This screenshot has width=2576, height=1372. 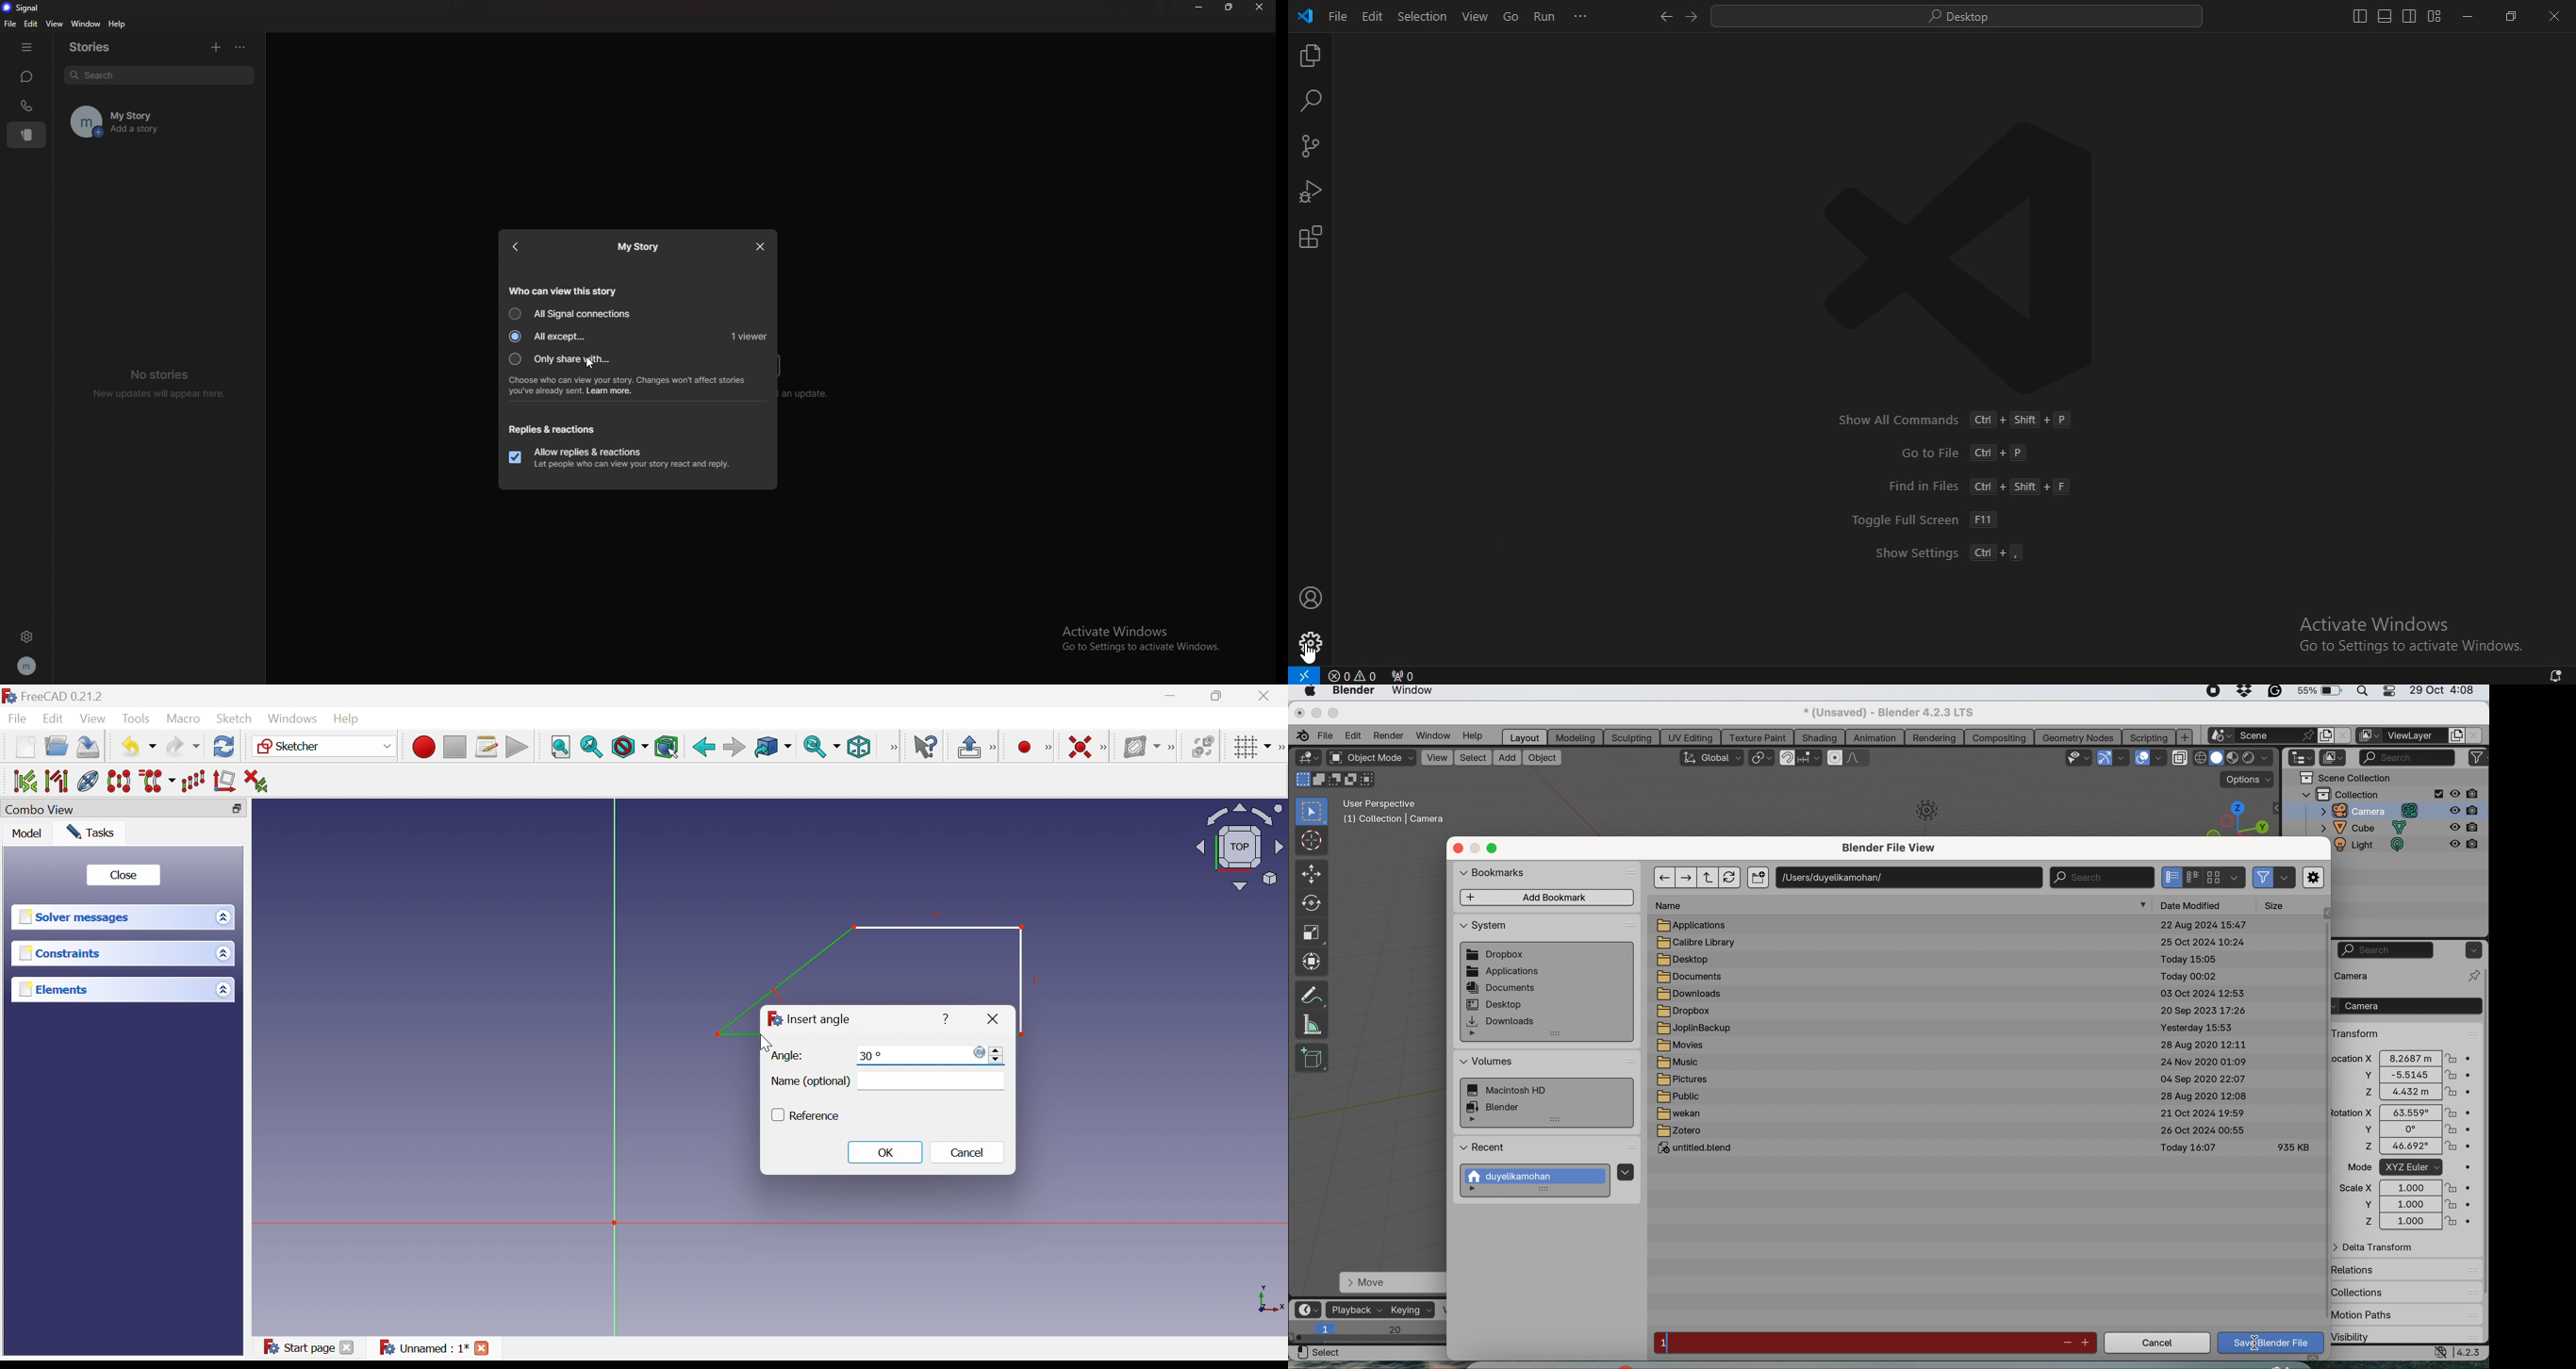 I want to click on open a remote window, so click(x=1305, y=674).